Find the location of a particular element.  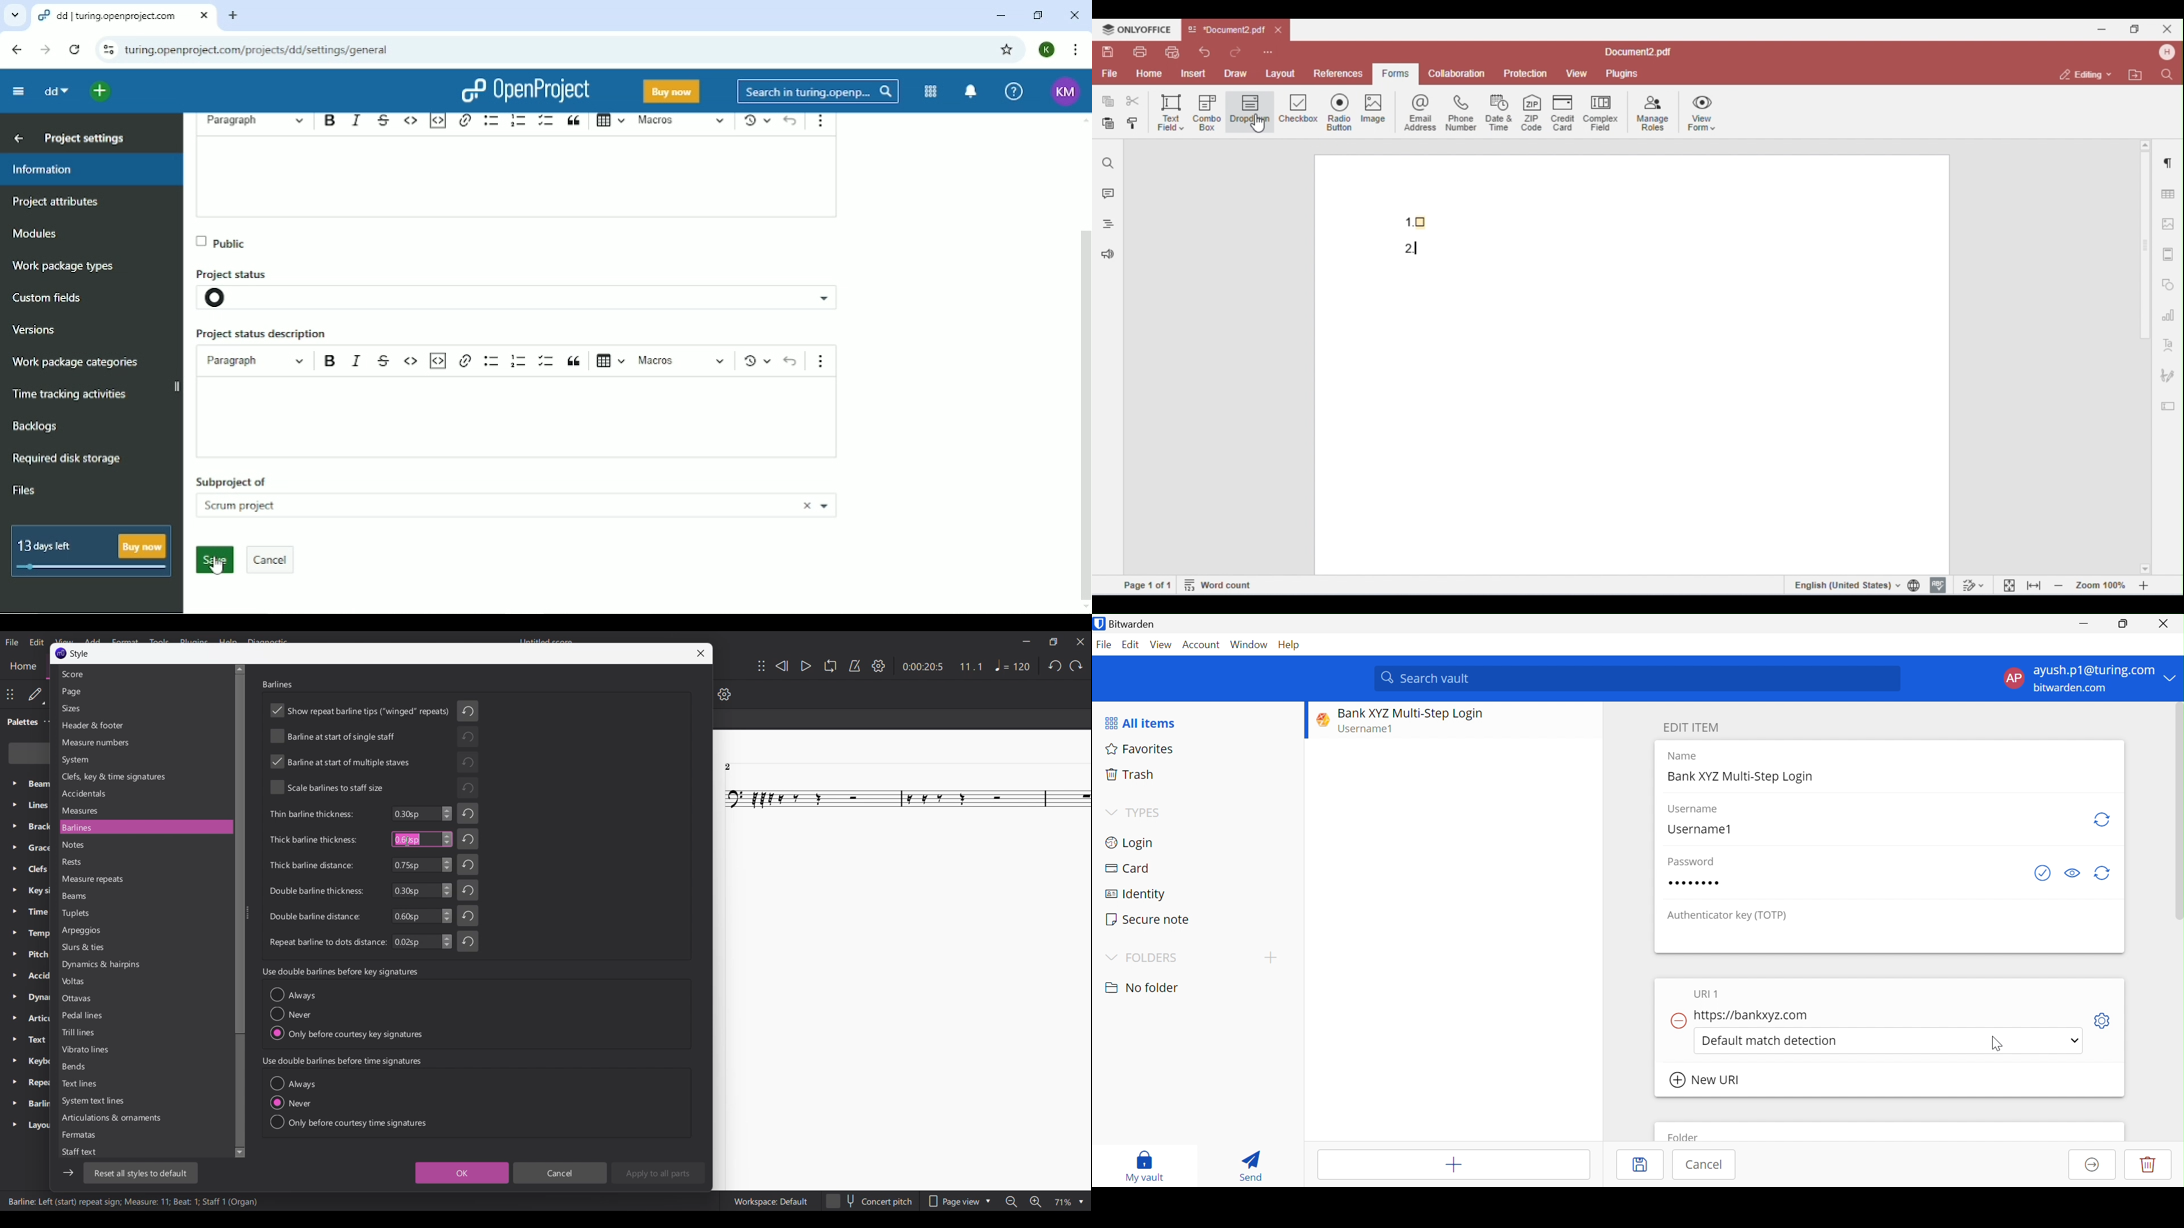

Home is located at coordinates (23, 667).